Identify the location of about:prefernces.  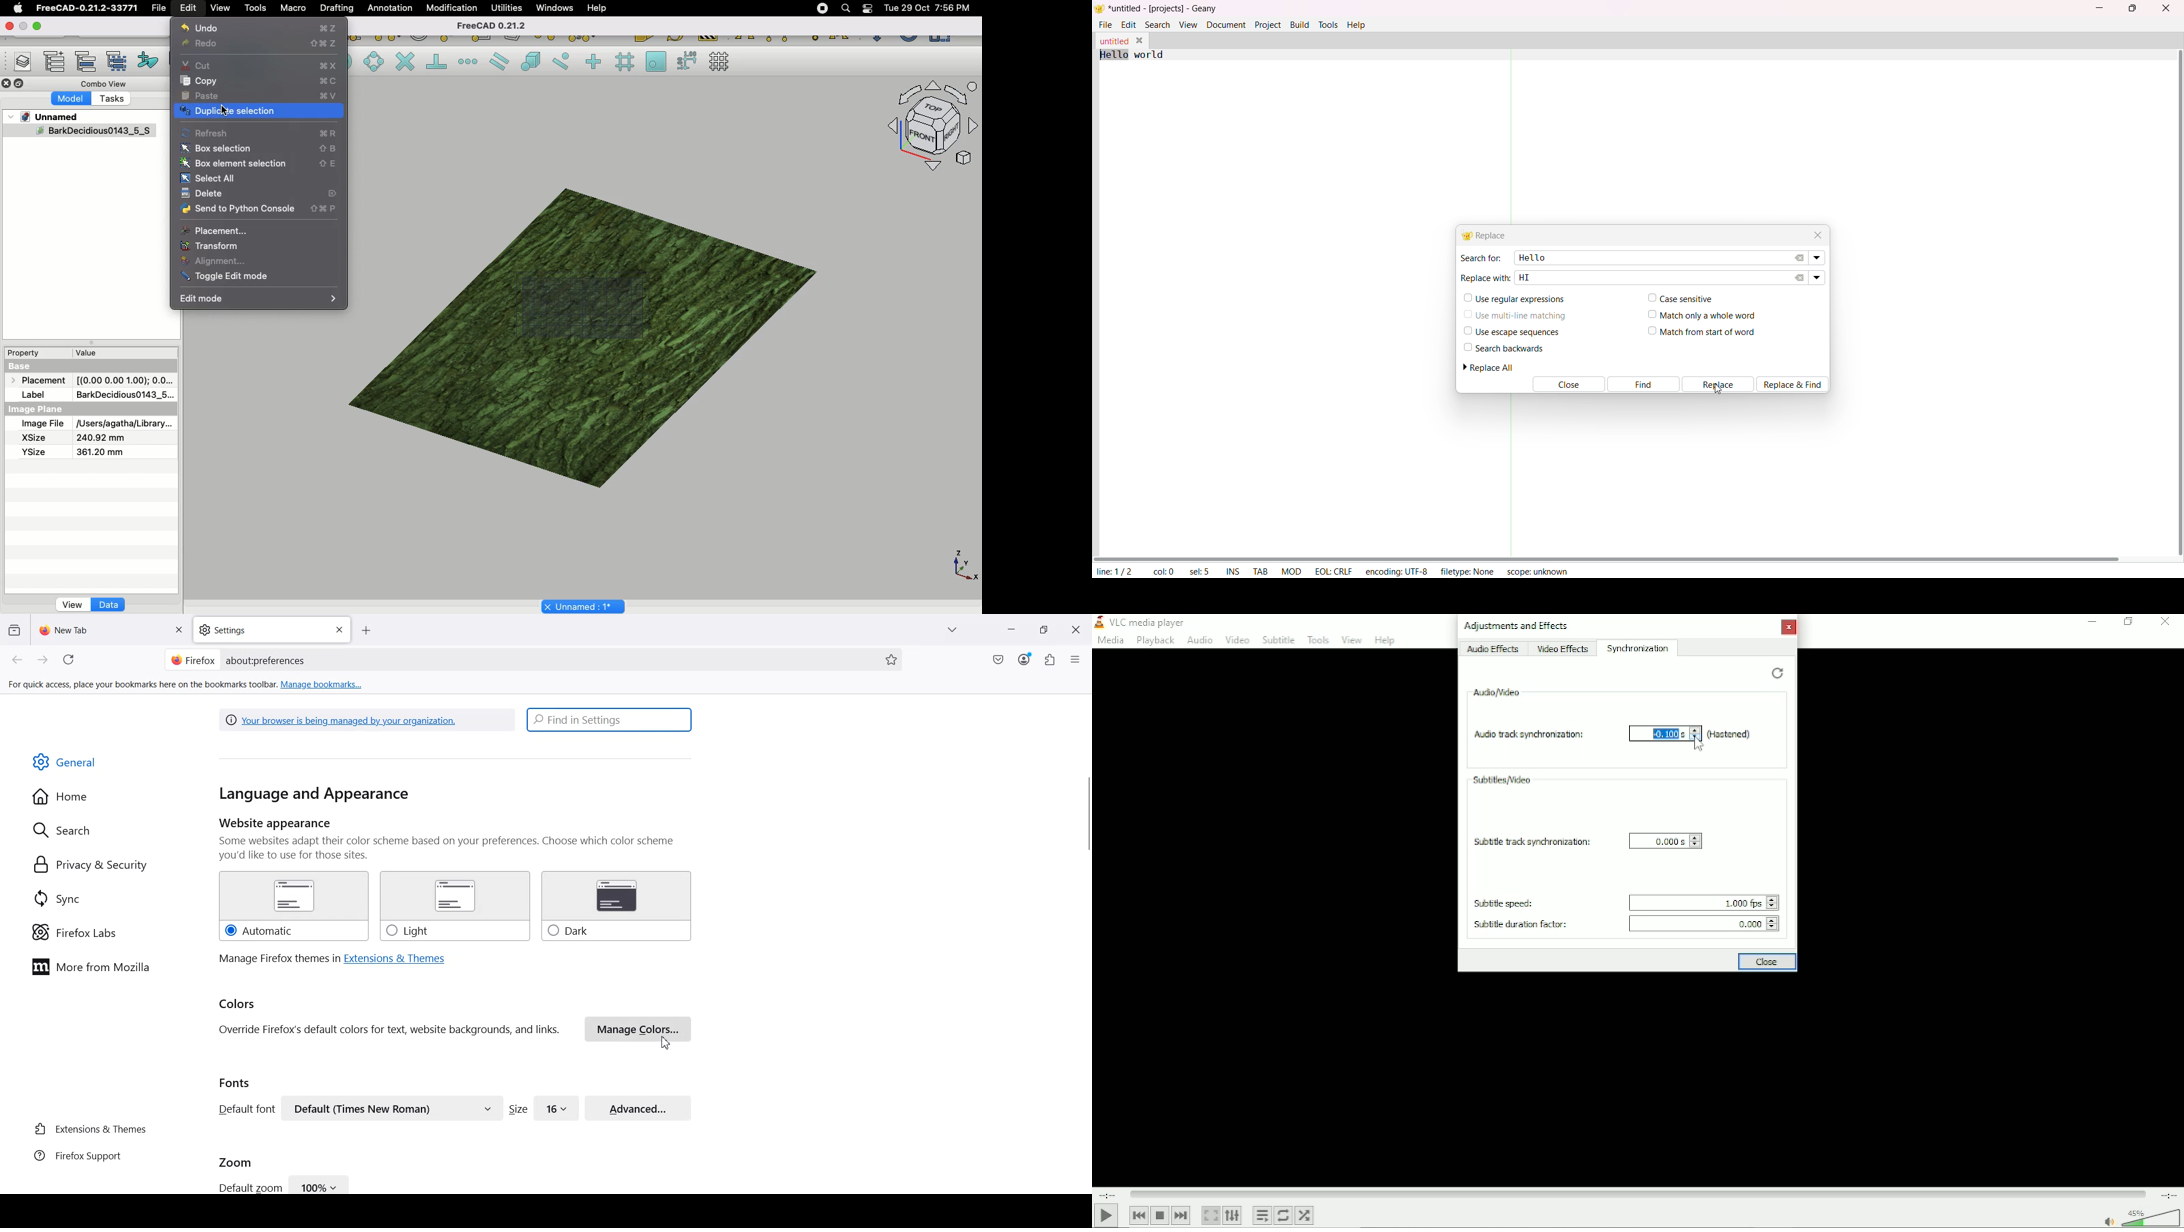
(266, 661).